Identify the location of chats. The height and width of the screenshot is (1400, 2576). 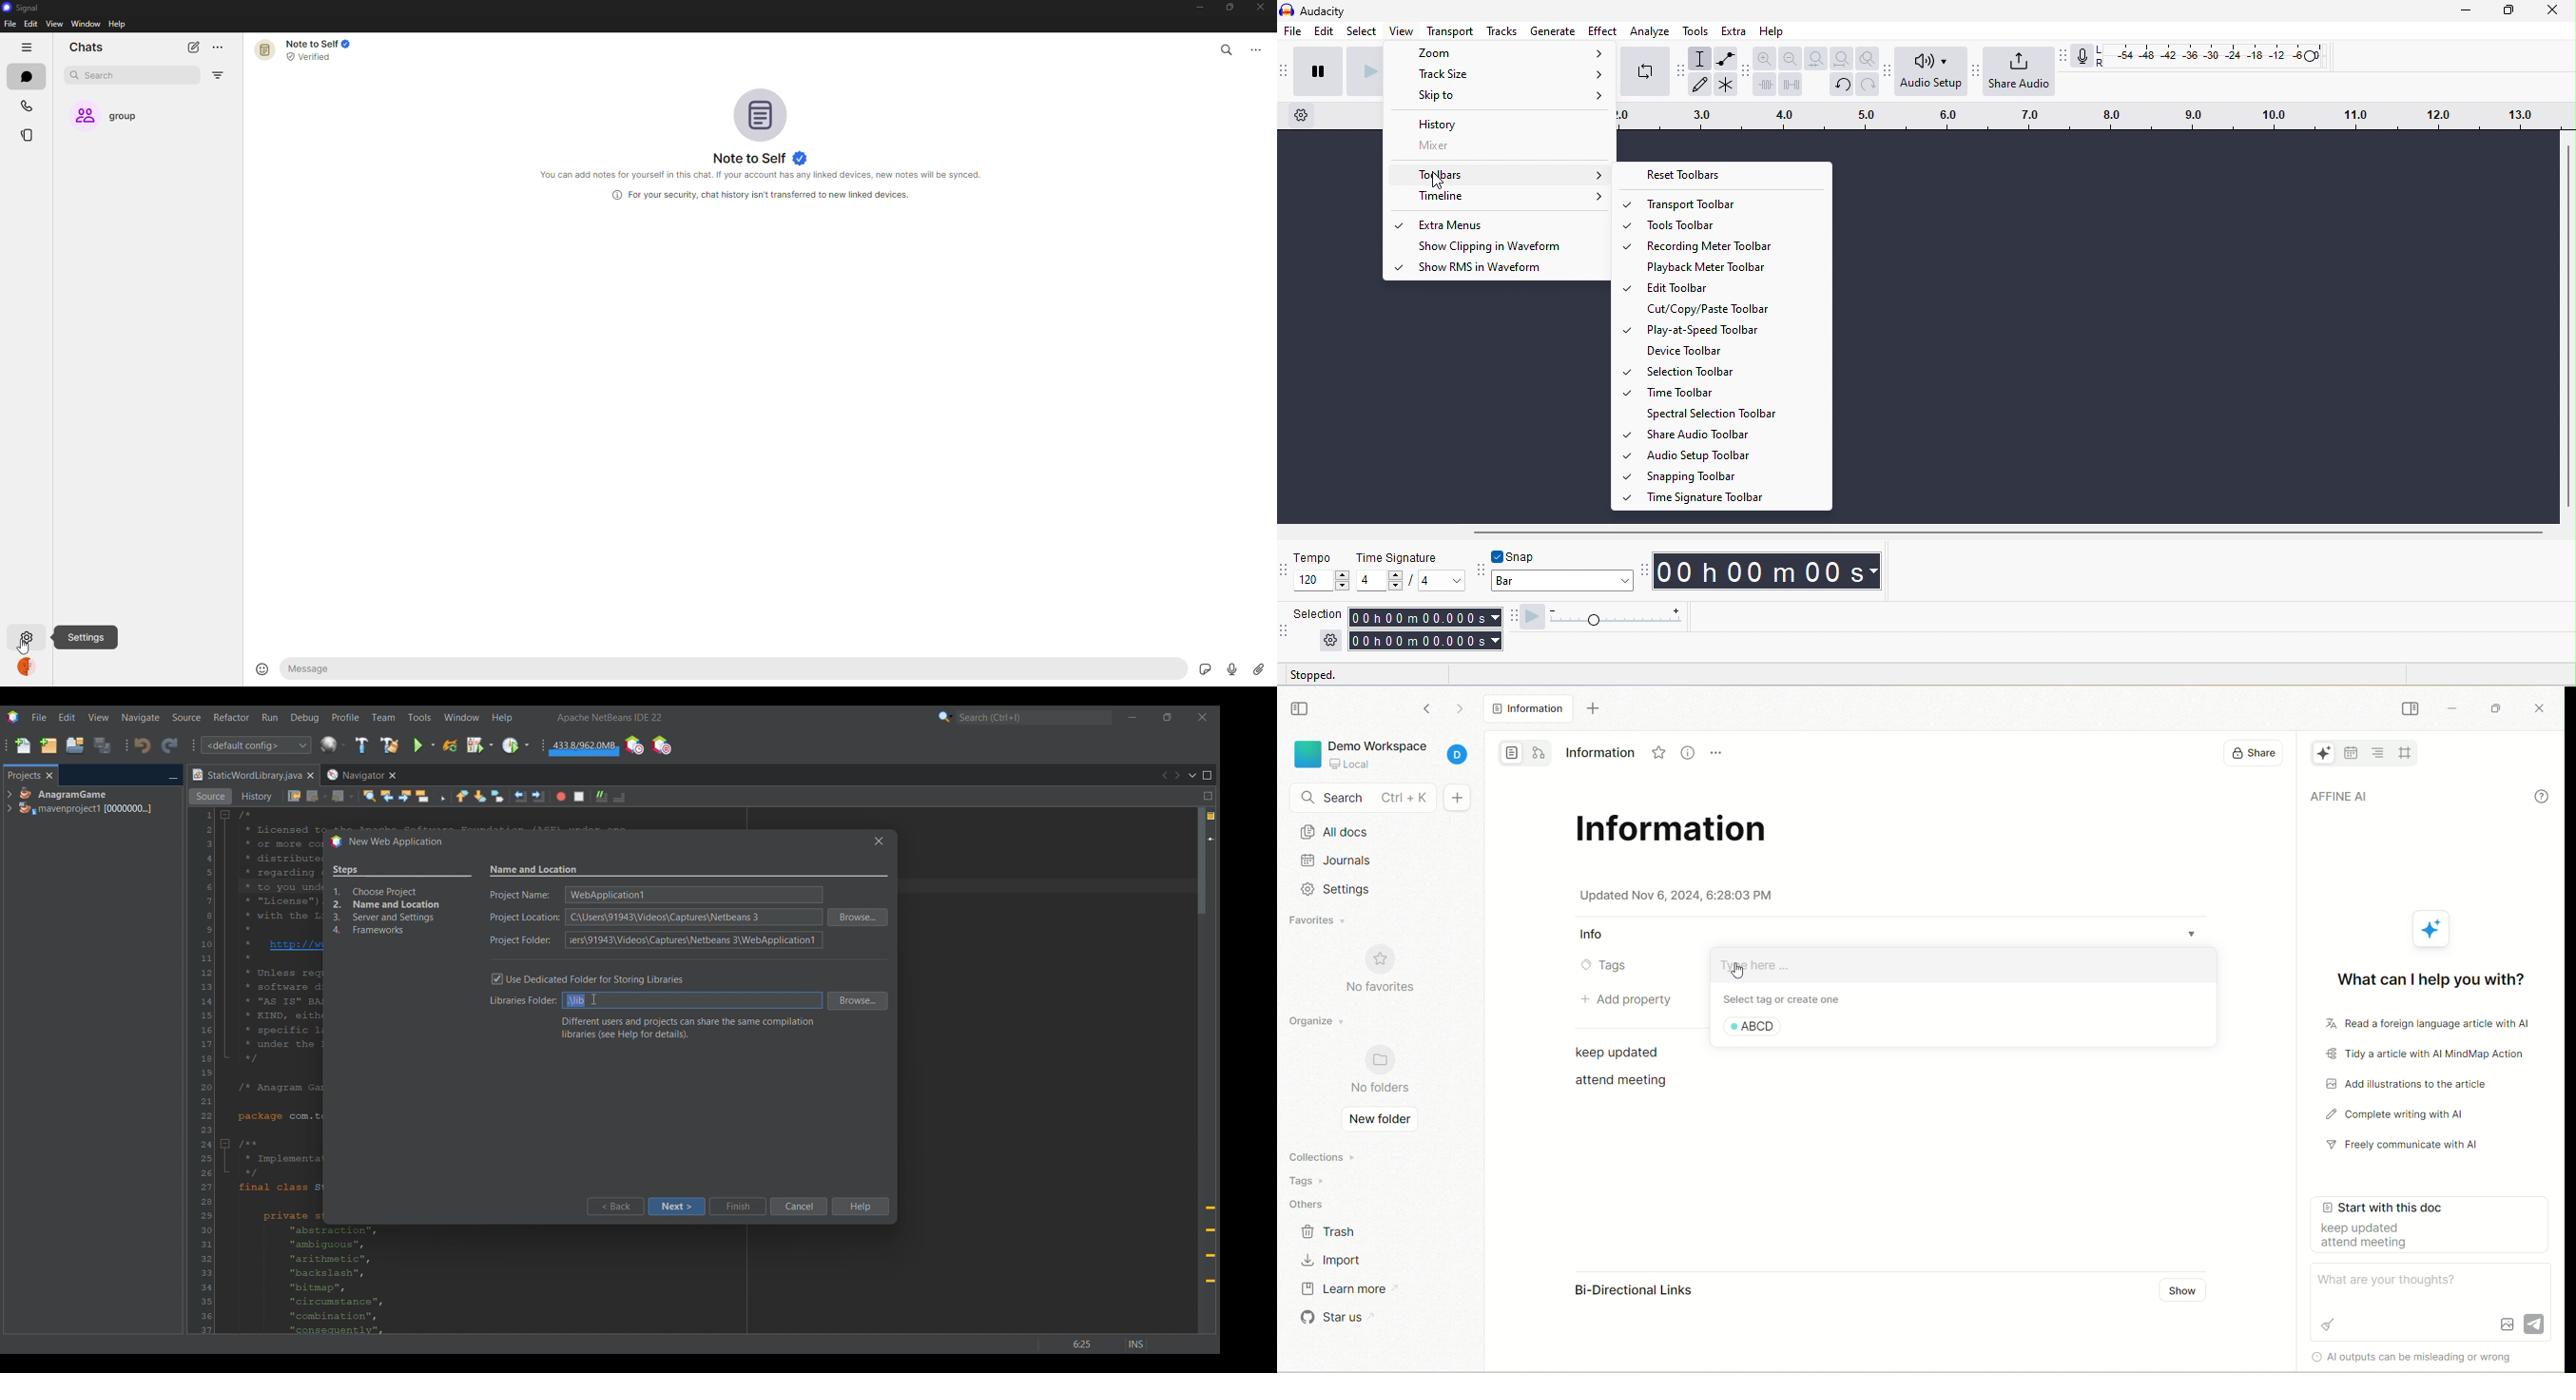
(86, 48).